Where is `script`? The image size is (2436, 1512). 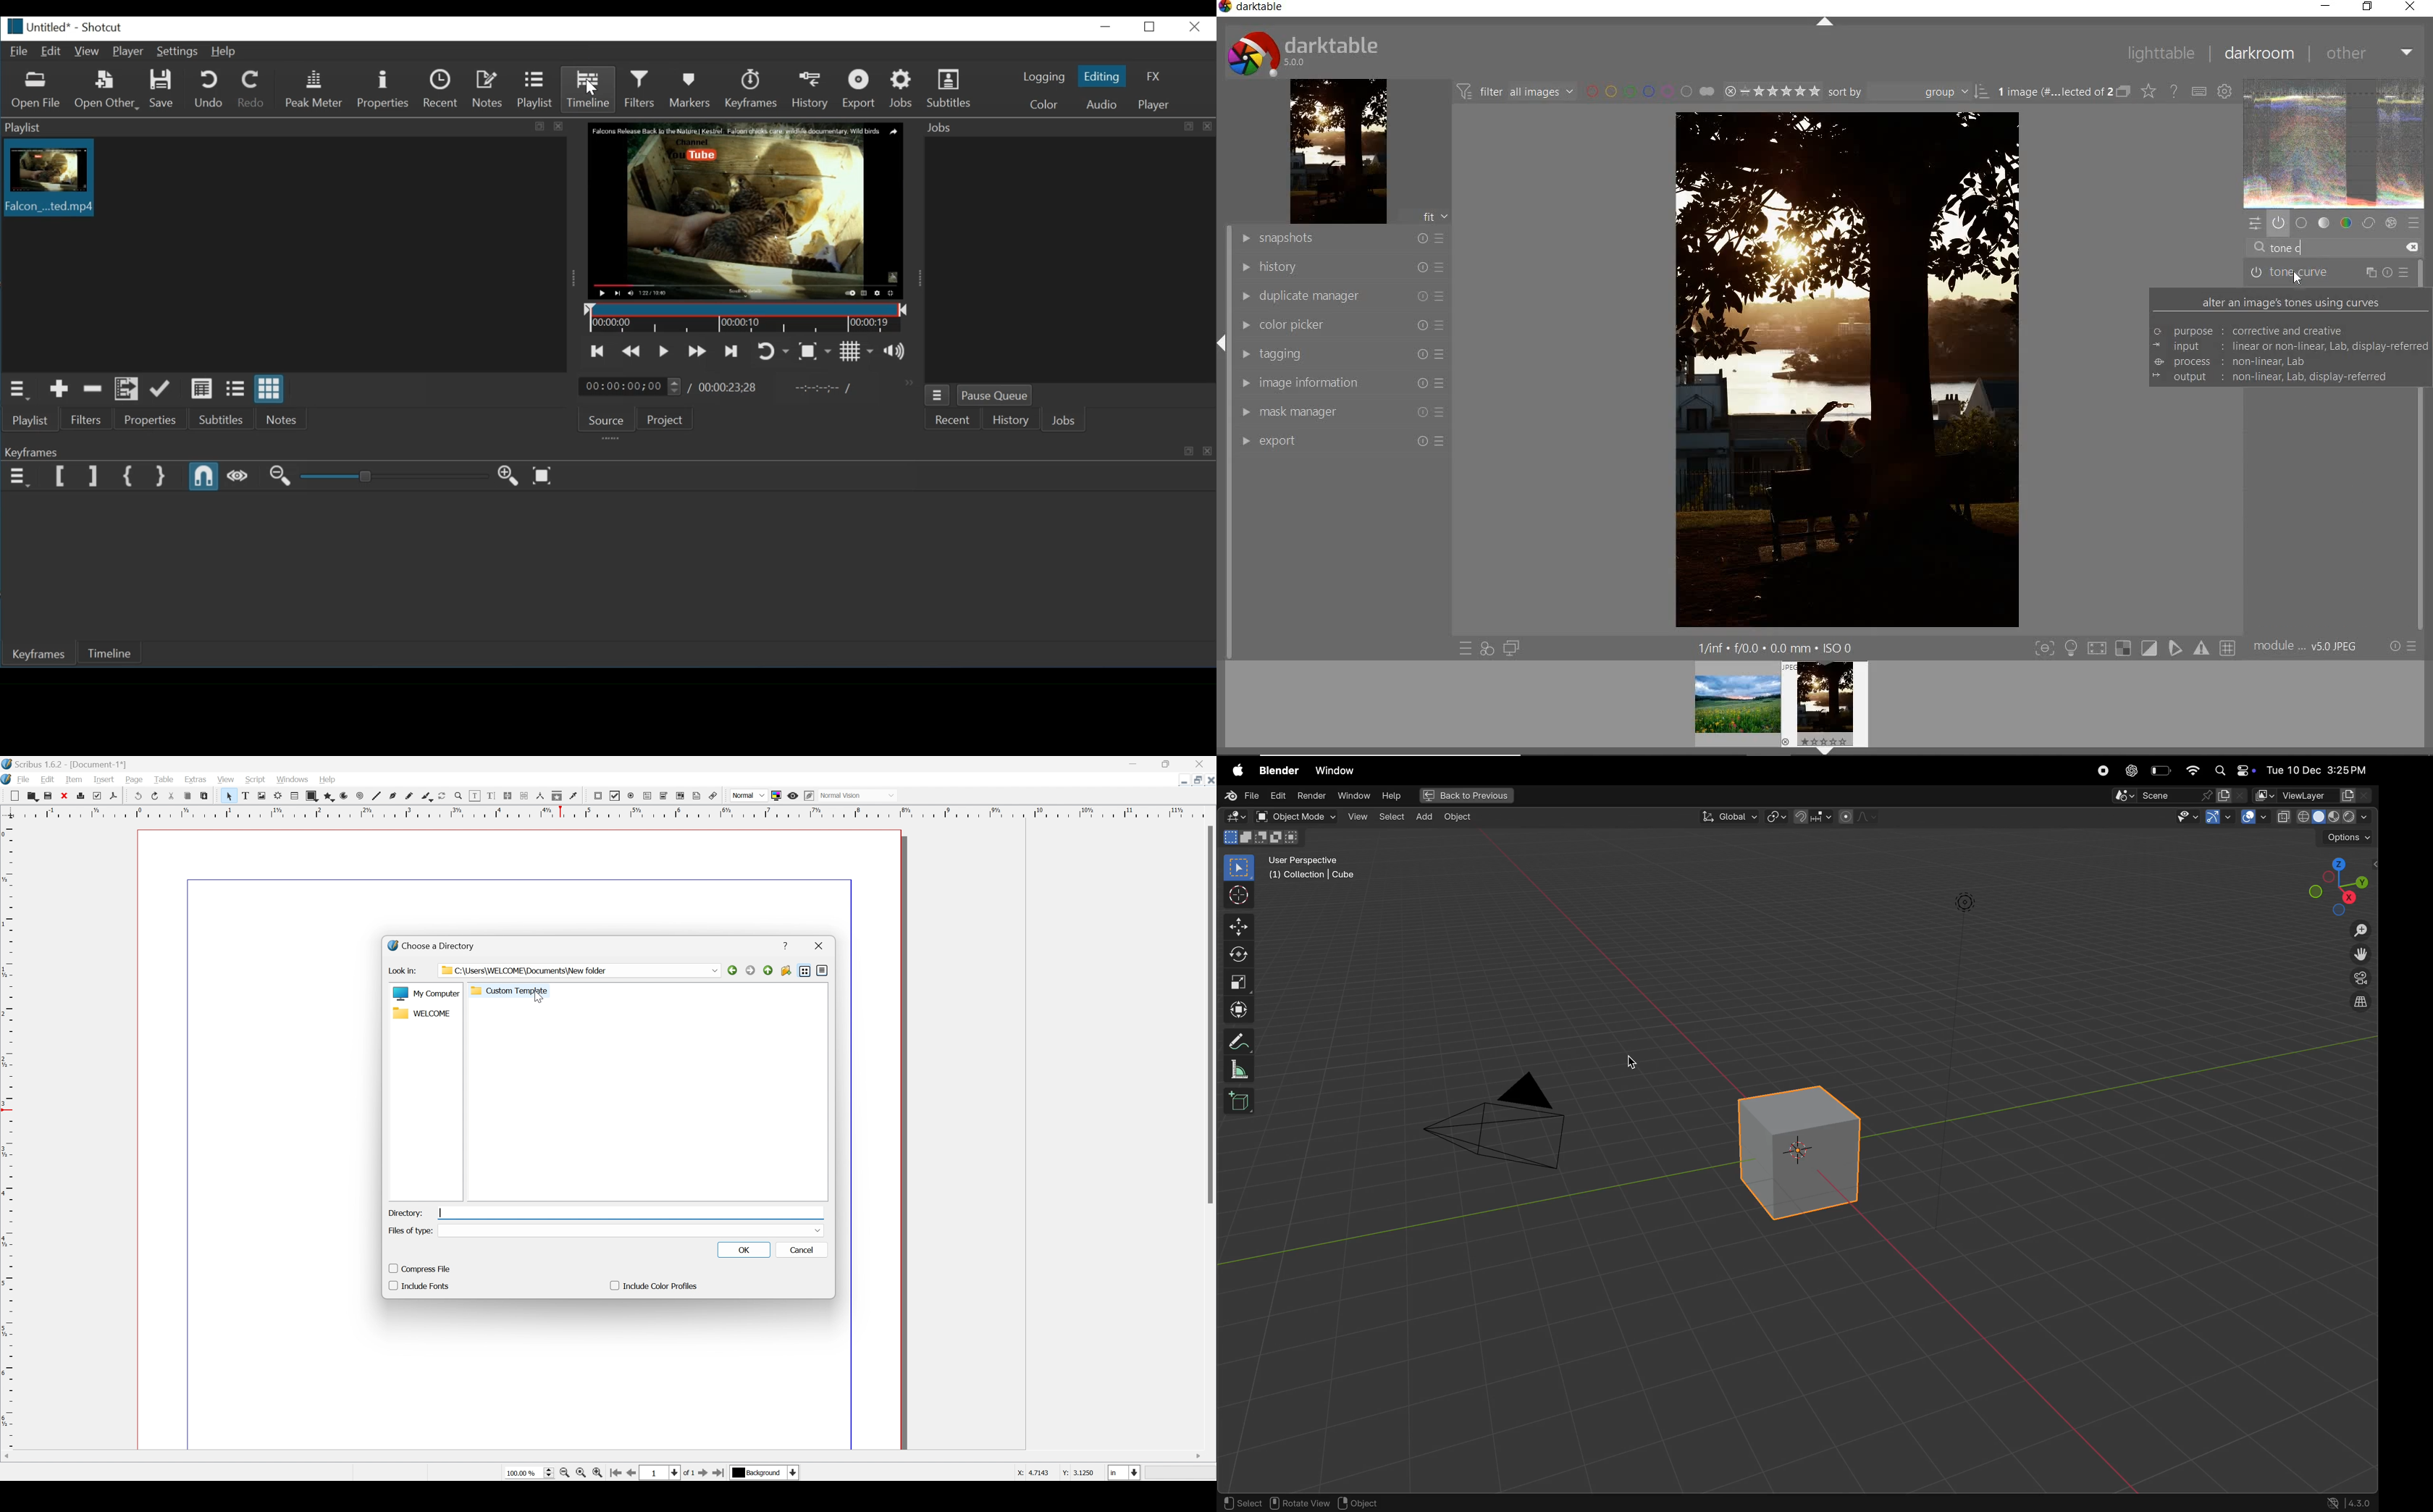
script is located at coordinates (256, 779).